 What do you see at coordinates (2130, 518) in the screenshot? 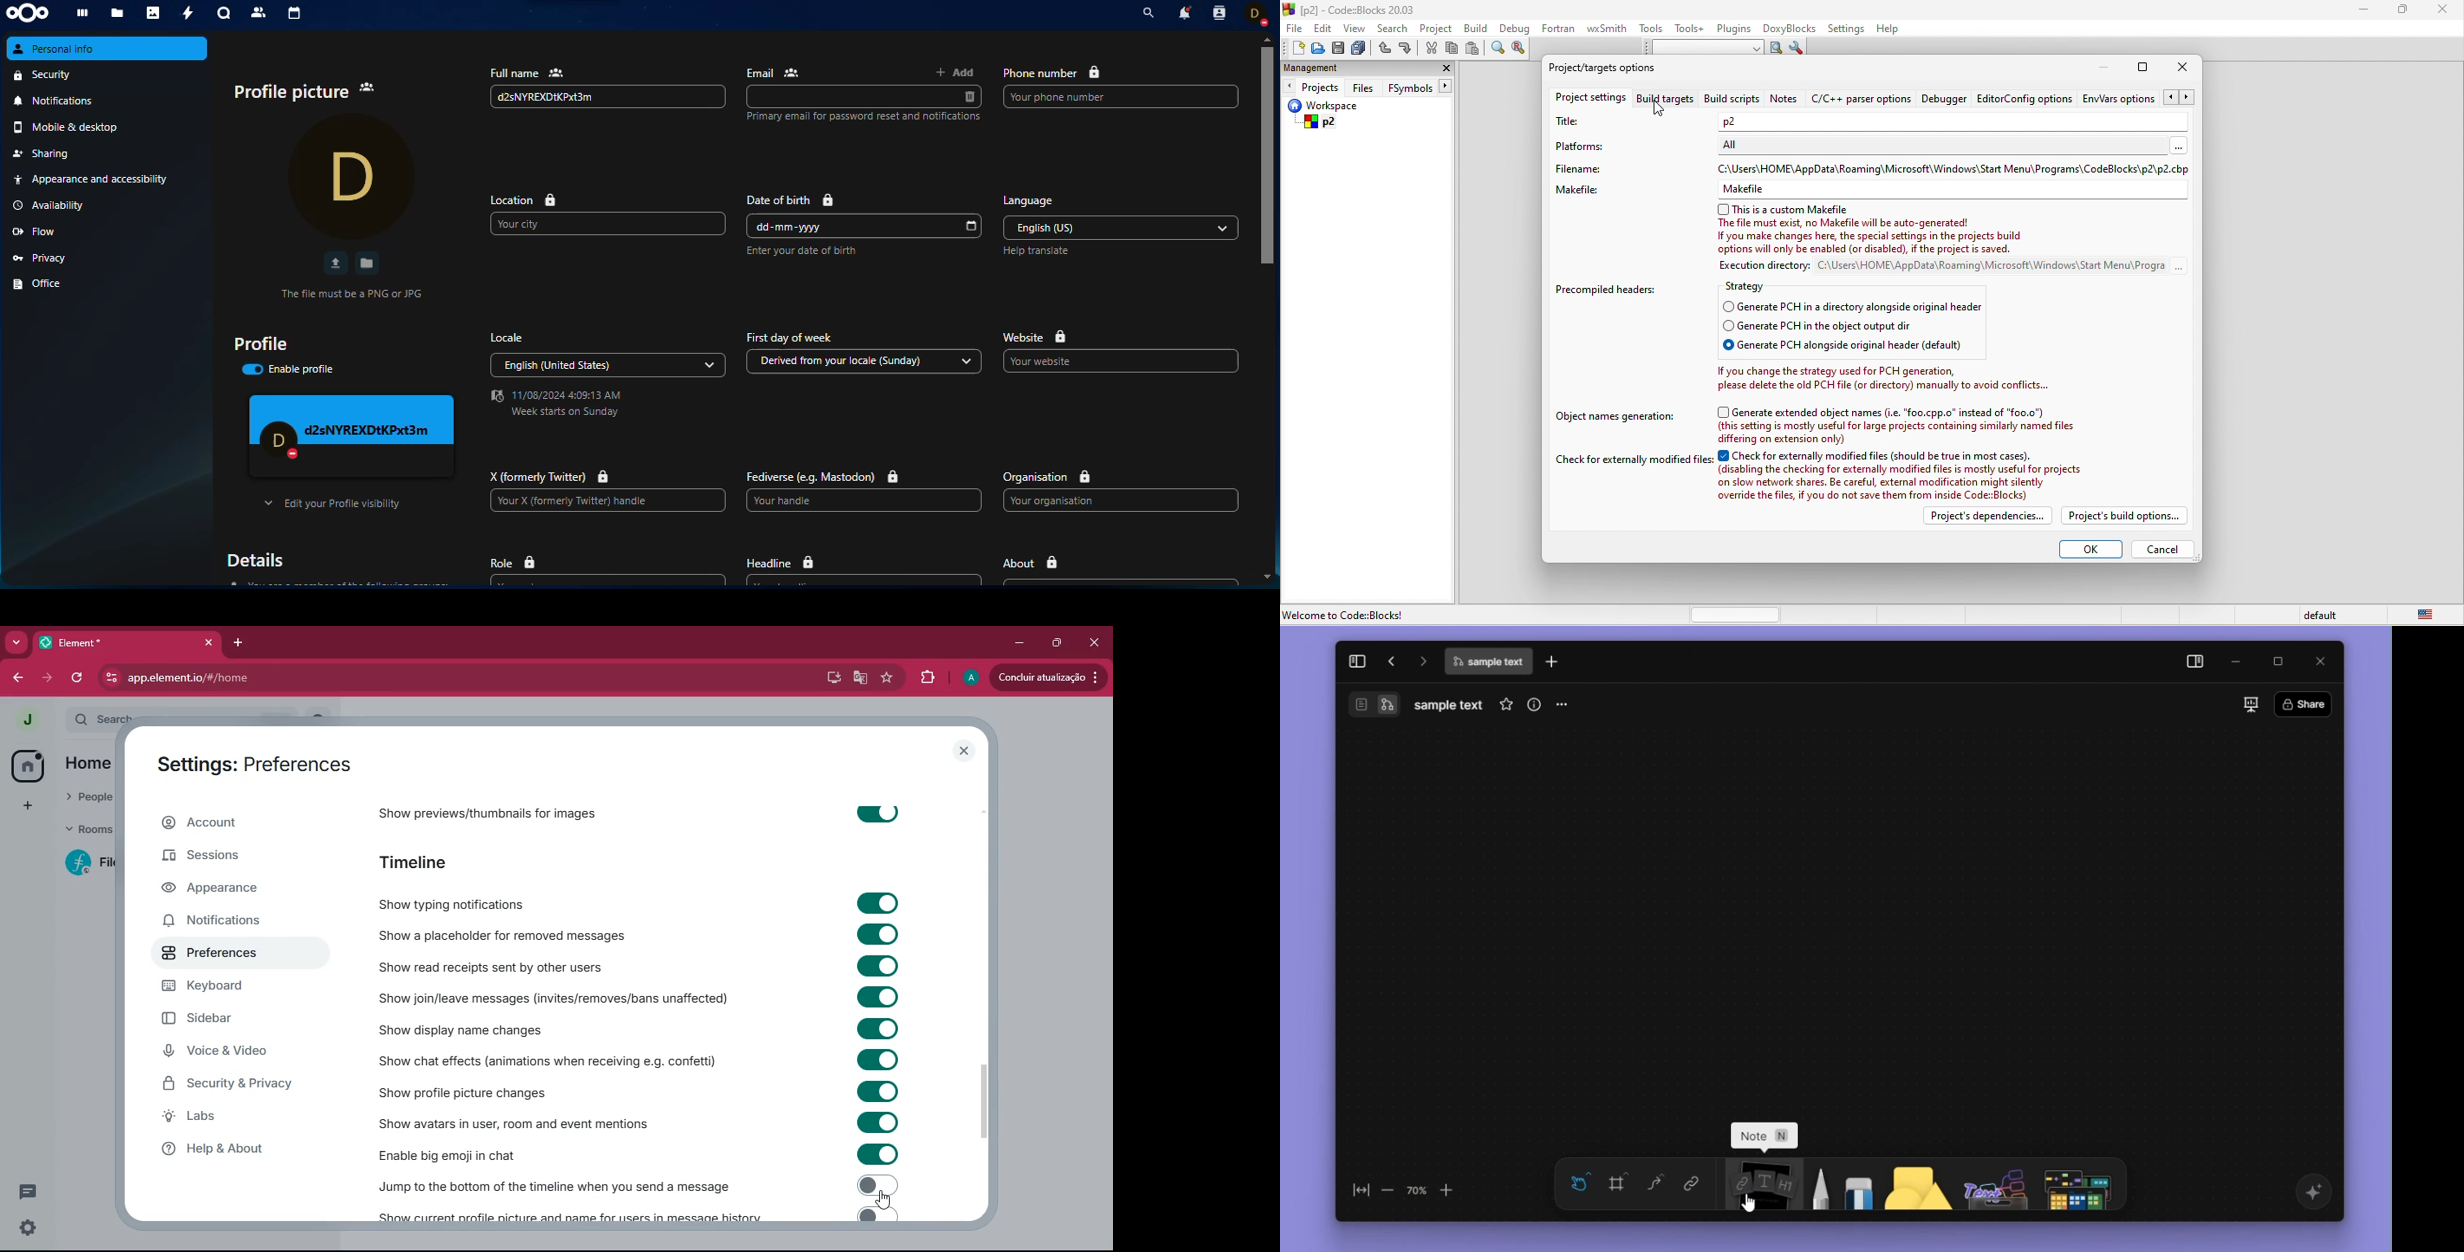
I see `projects build options` at bounding box center [2130, 518].